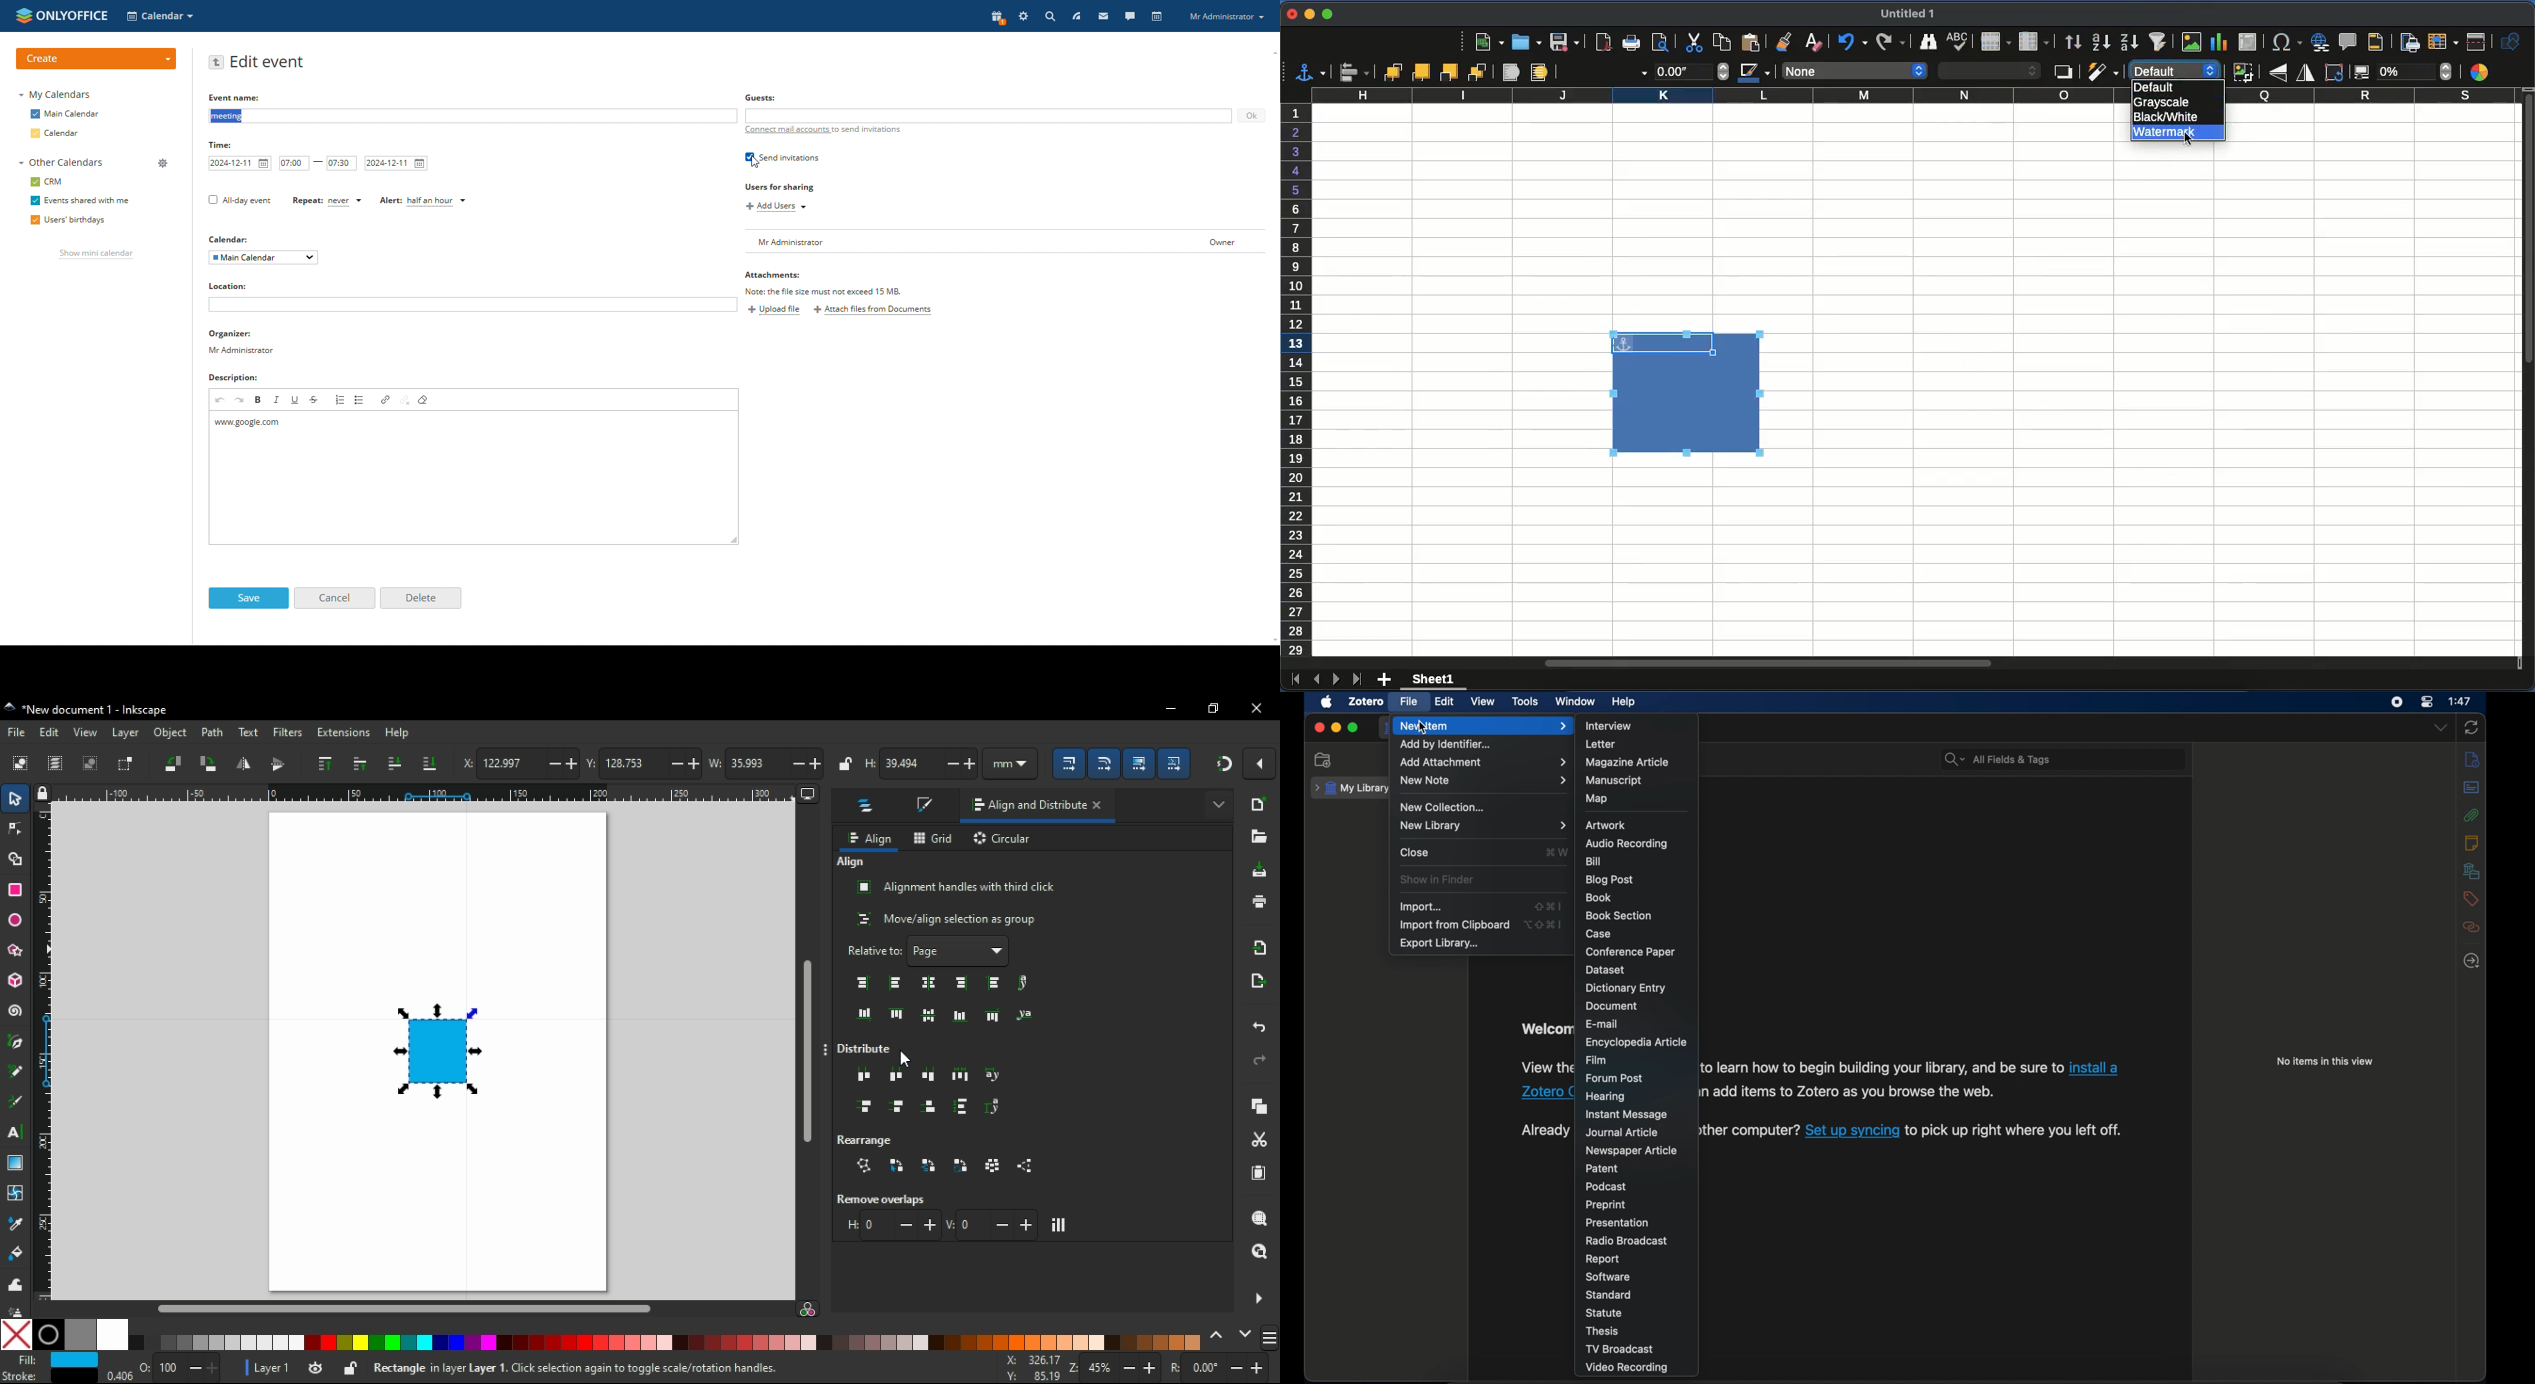 The image size is (2548, 1400). What do you see at coordinates (2062, 758) in the screenshot?
I see `All Fields & Tags` at bounding box center [2062, 758].